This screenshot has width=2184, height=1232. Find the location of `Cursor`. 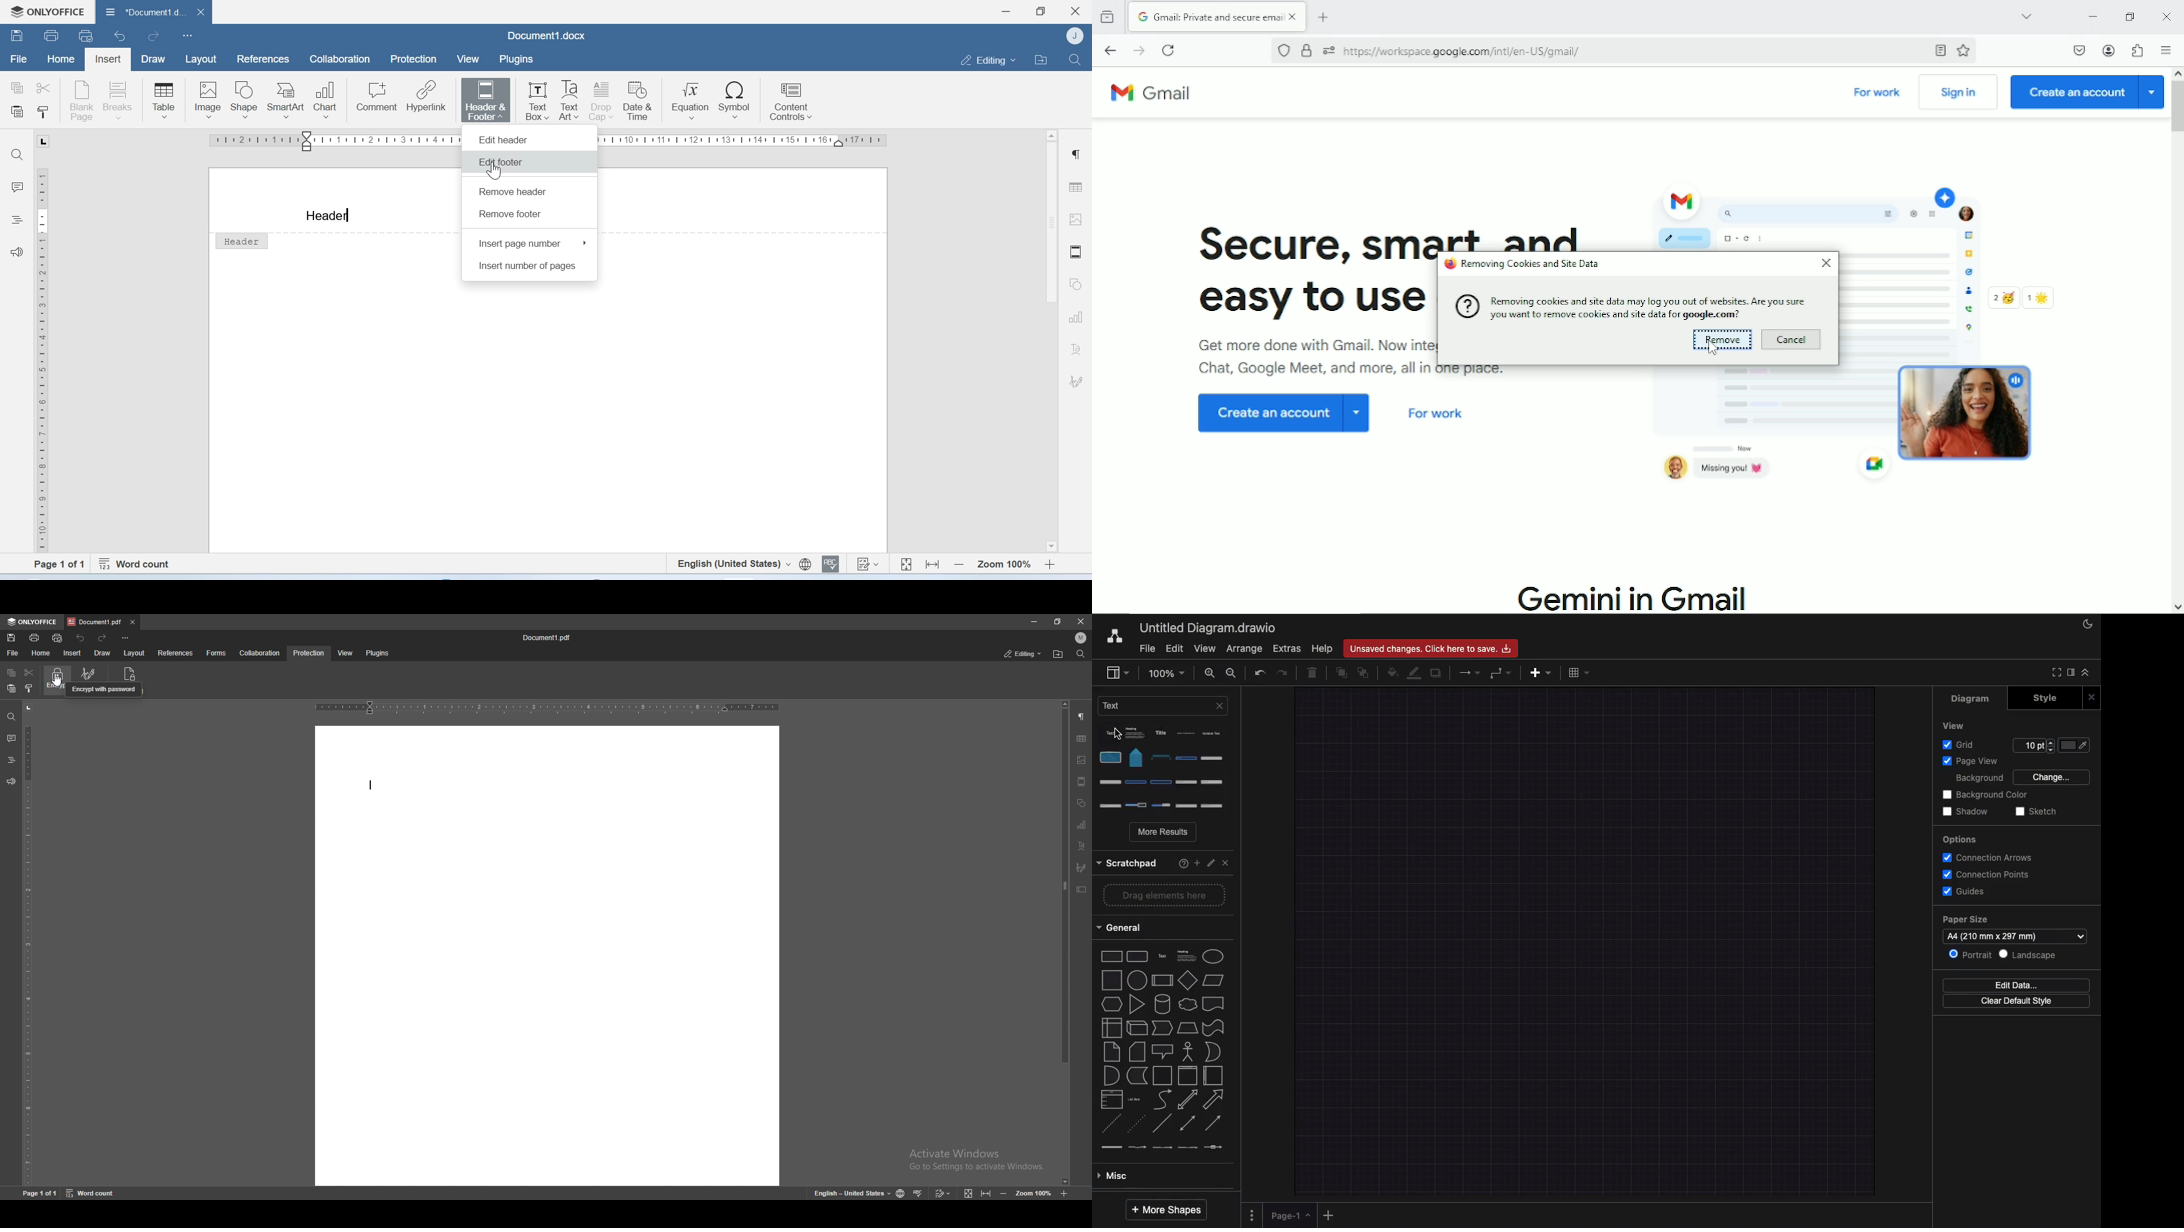

Cursor is located at coordinates (1713, 354).